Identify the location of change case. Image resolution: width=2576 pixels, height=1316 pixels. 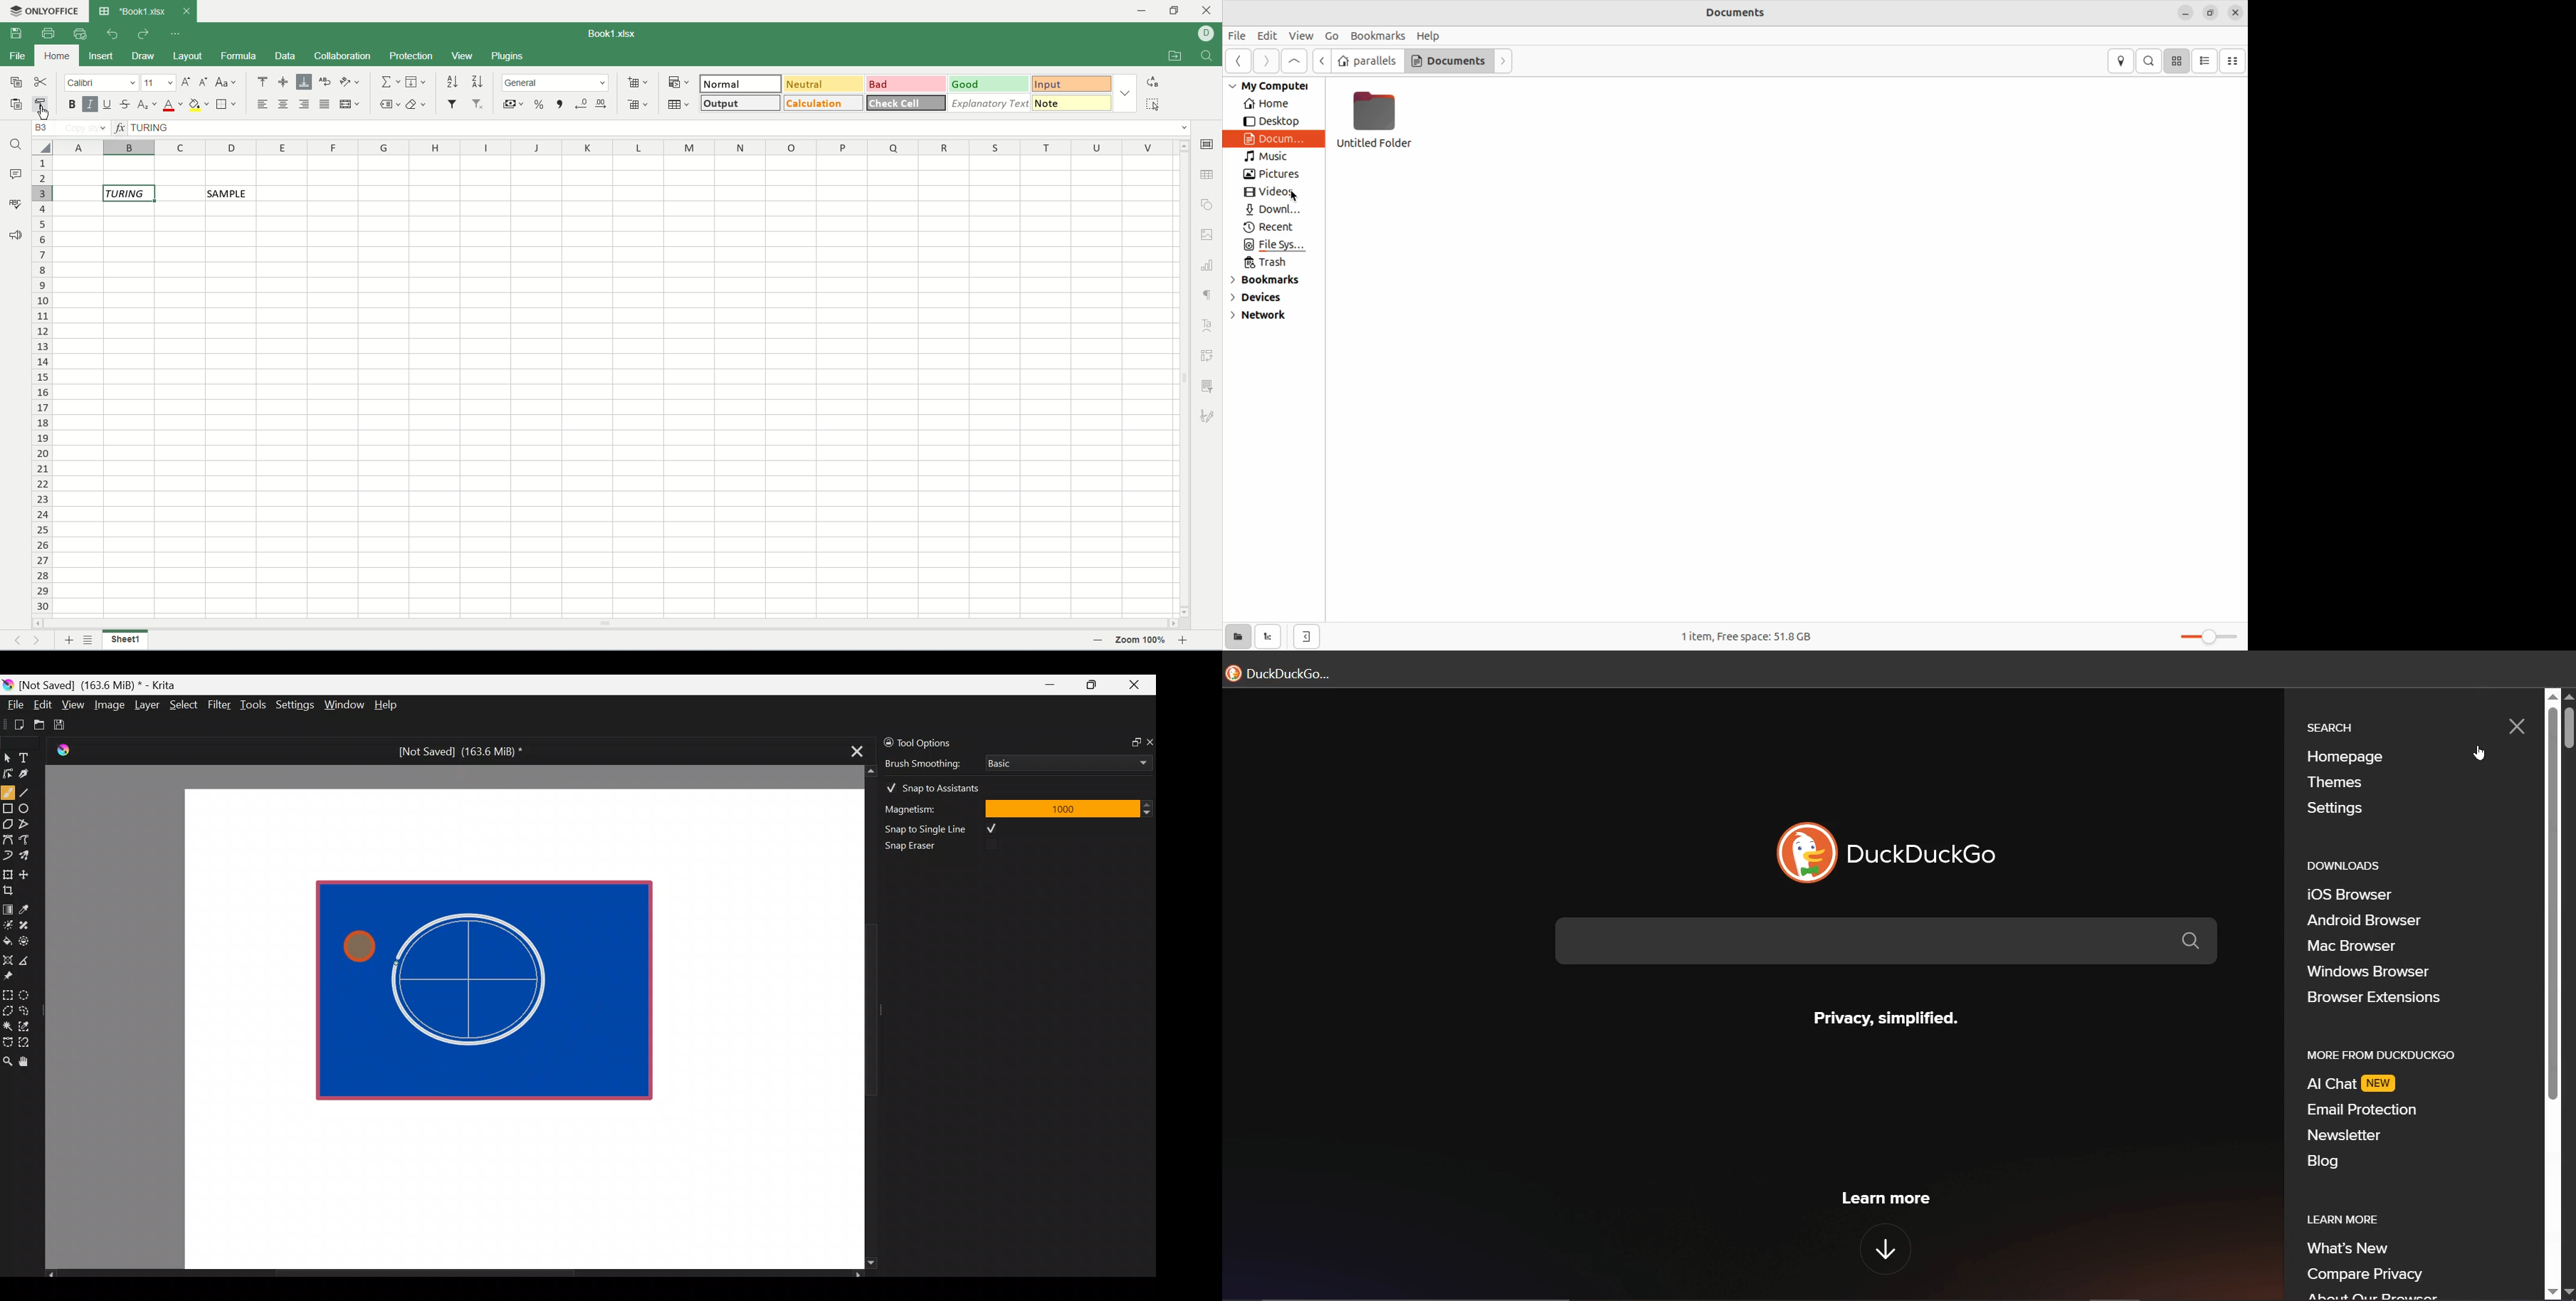
(225, 81).